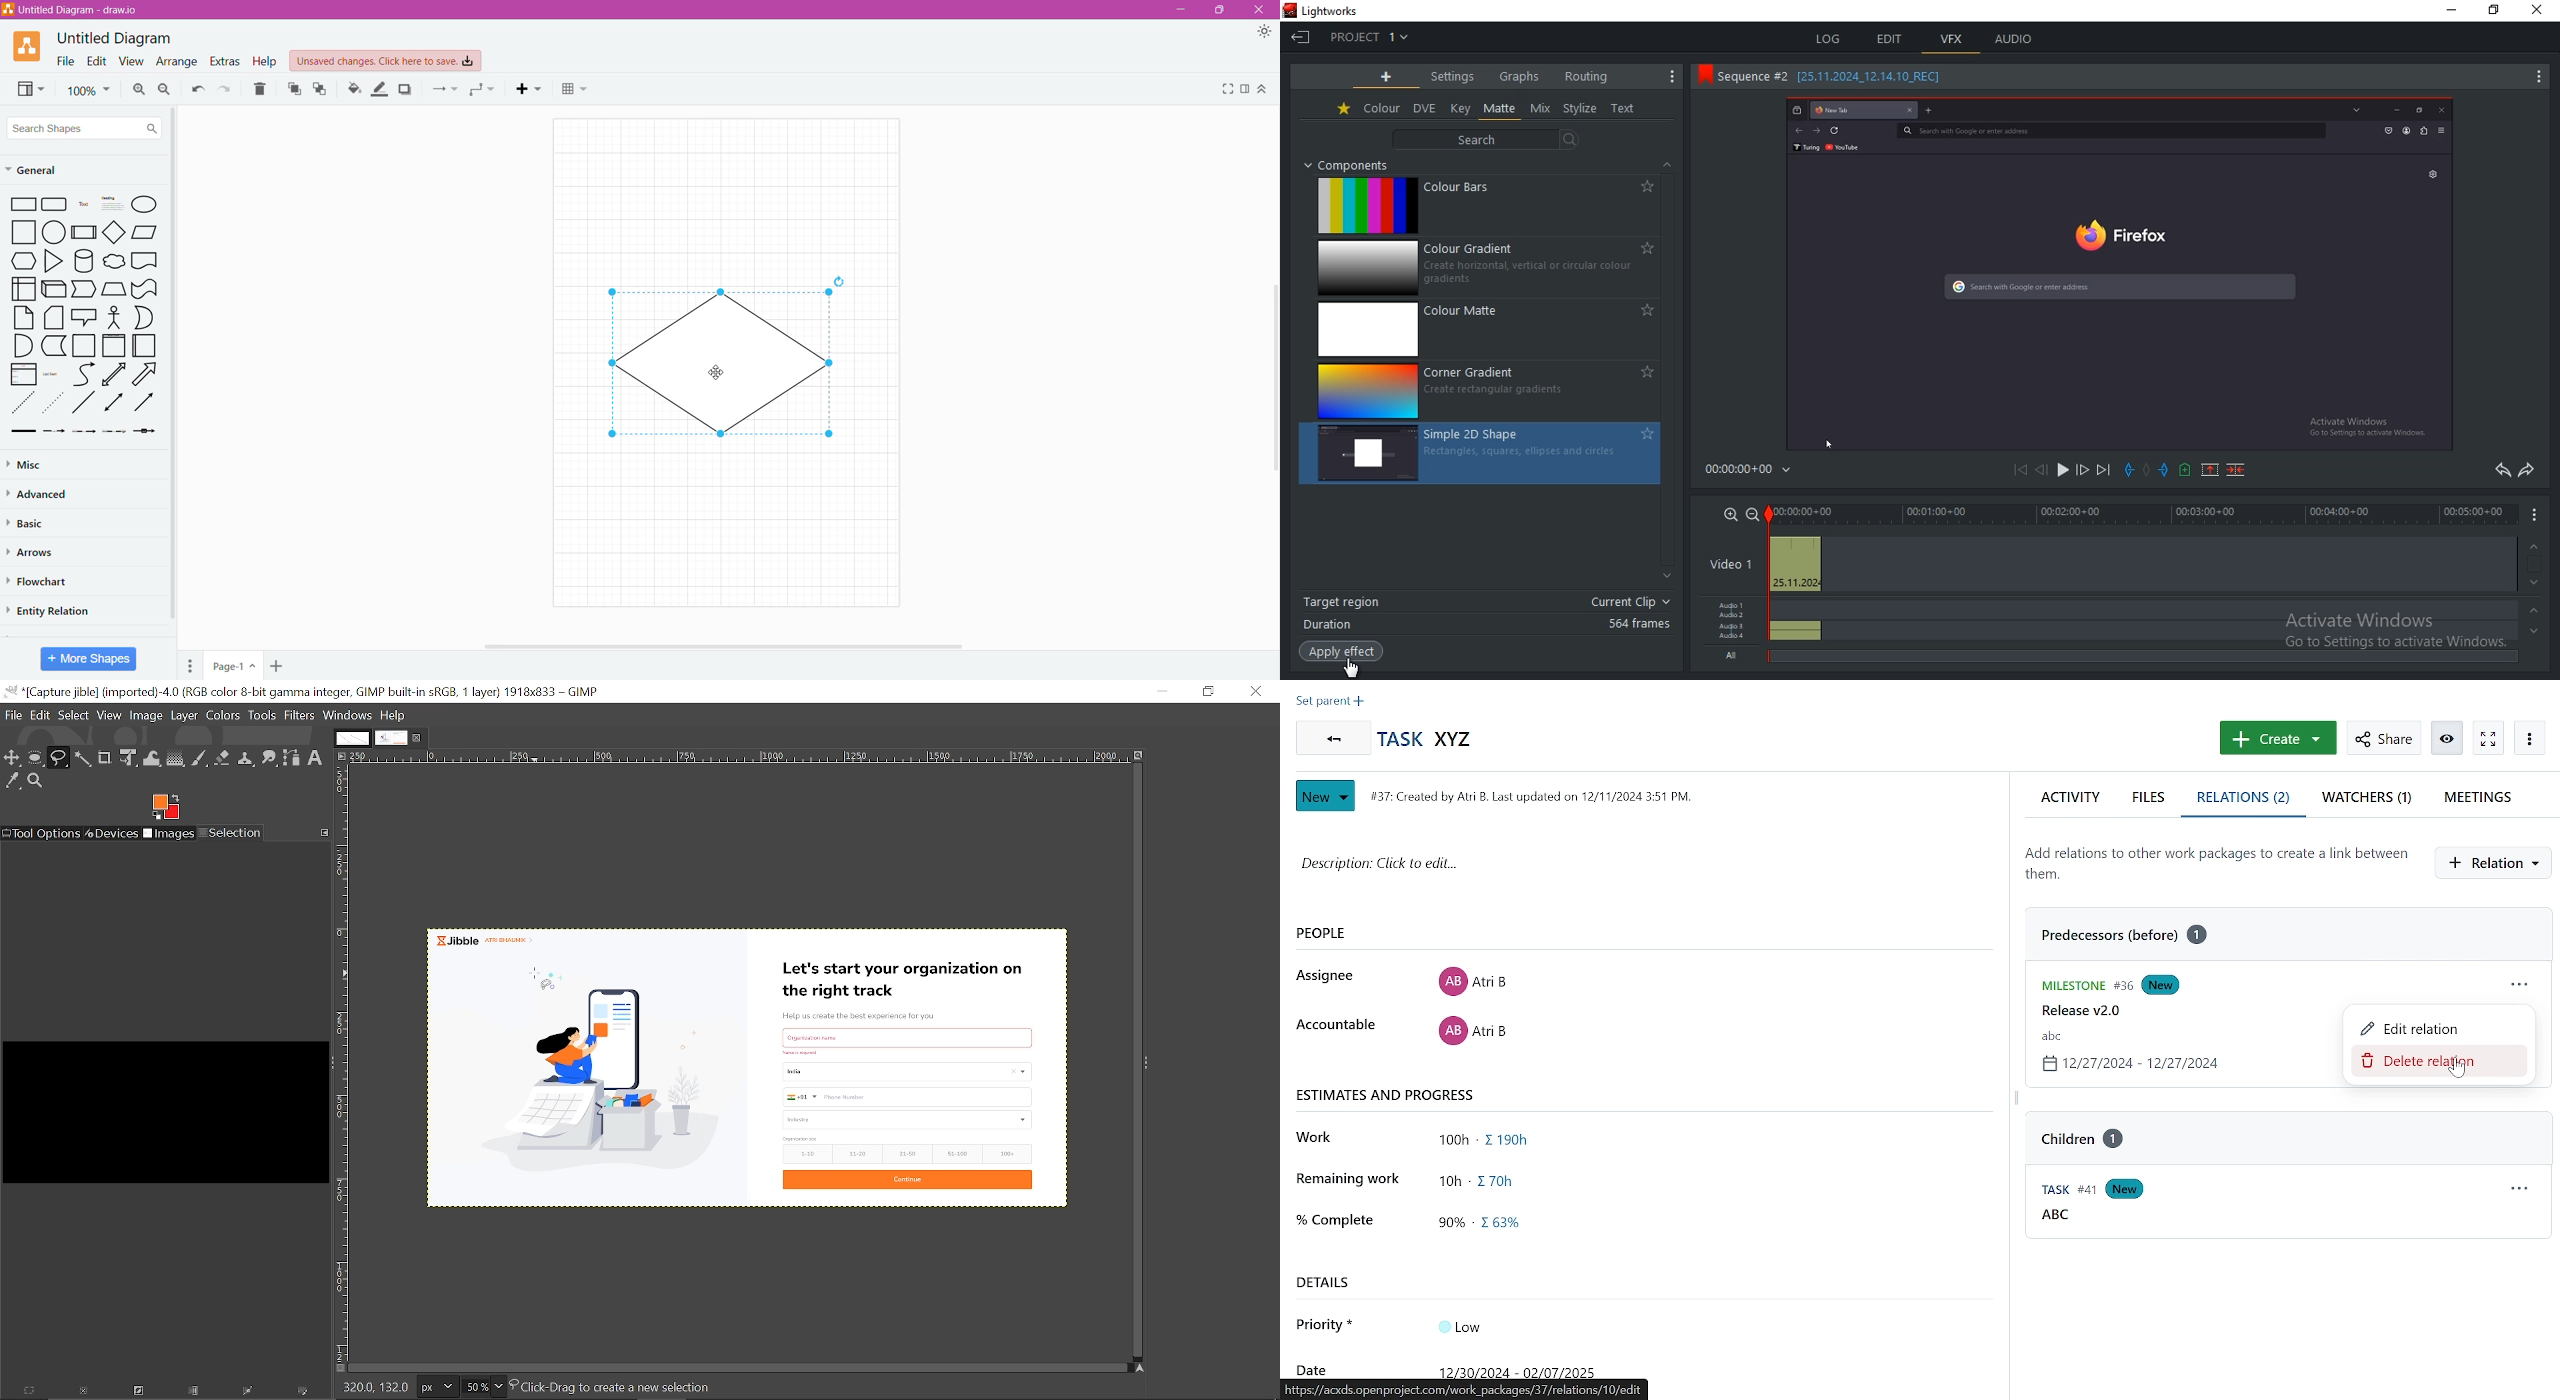  I want to click on Rectangle, so click(23, 205).